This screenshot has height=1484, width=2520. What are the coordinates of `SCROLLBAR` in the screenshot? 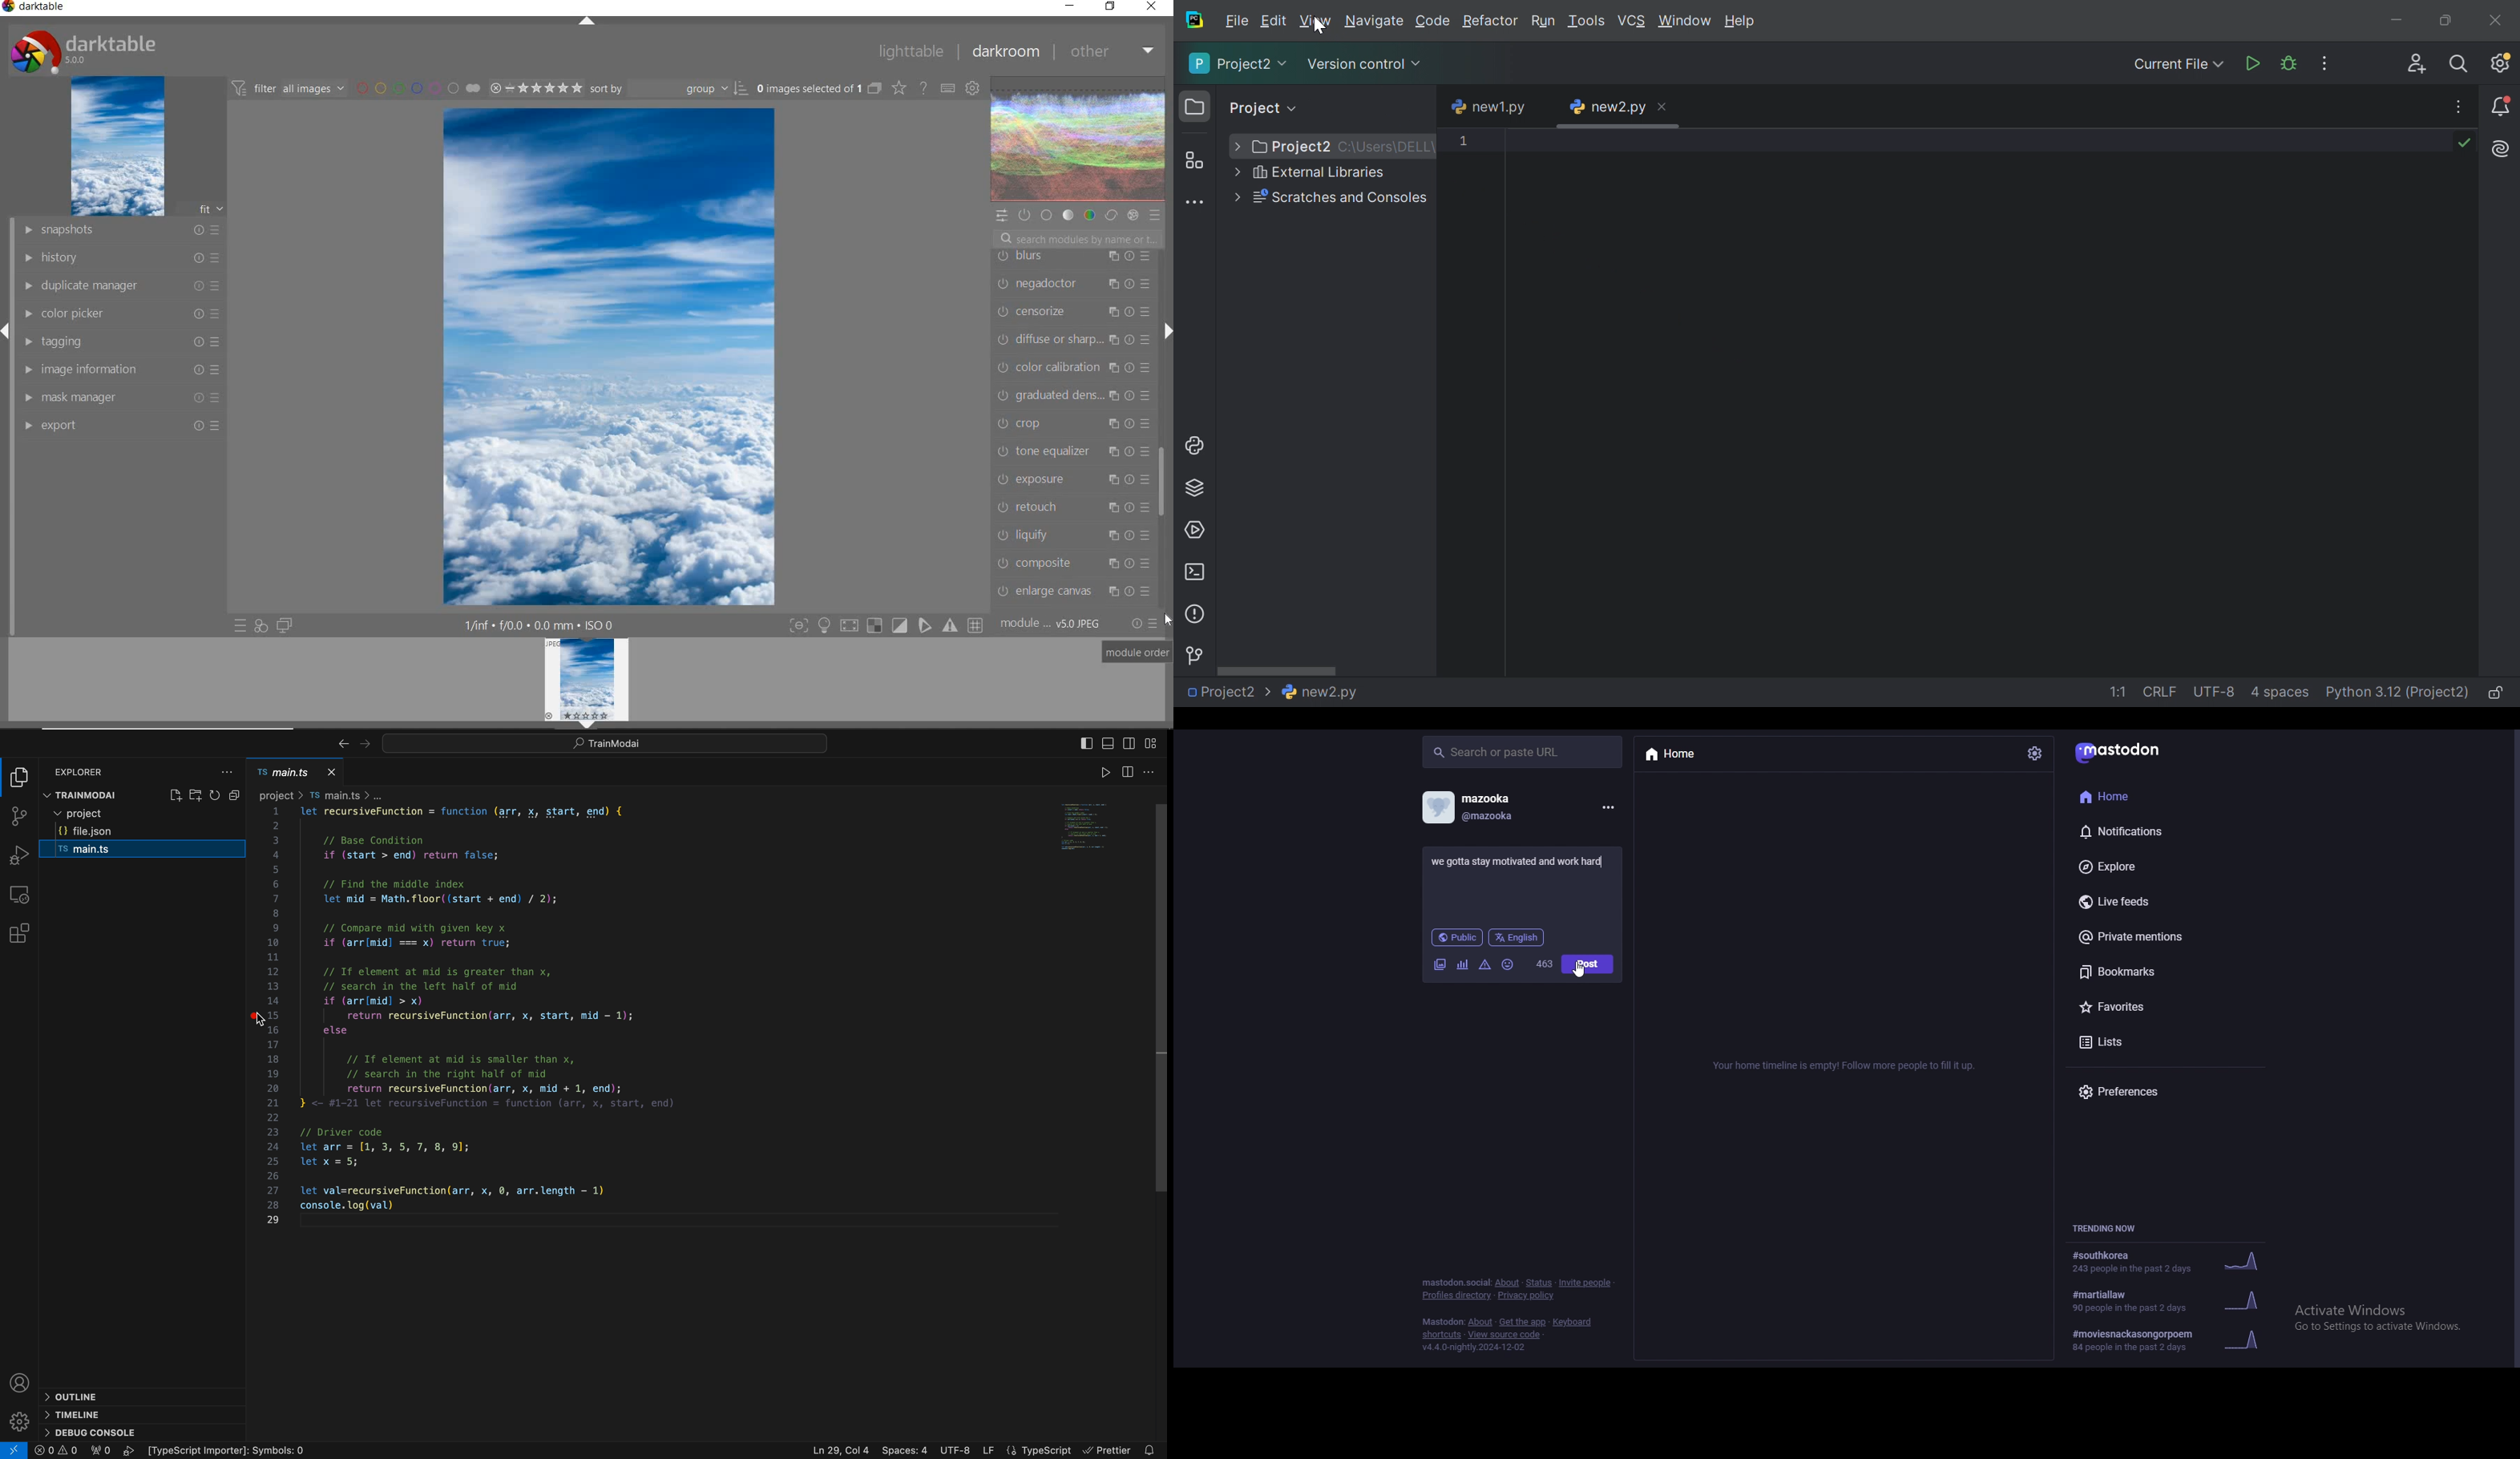 It's located at (1164, 282).